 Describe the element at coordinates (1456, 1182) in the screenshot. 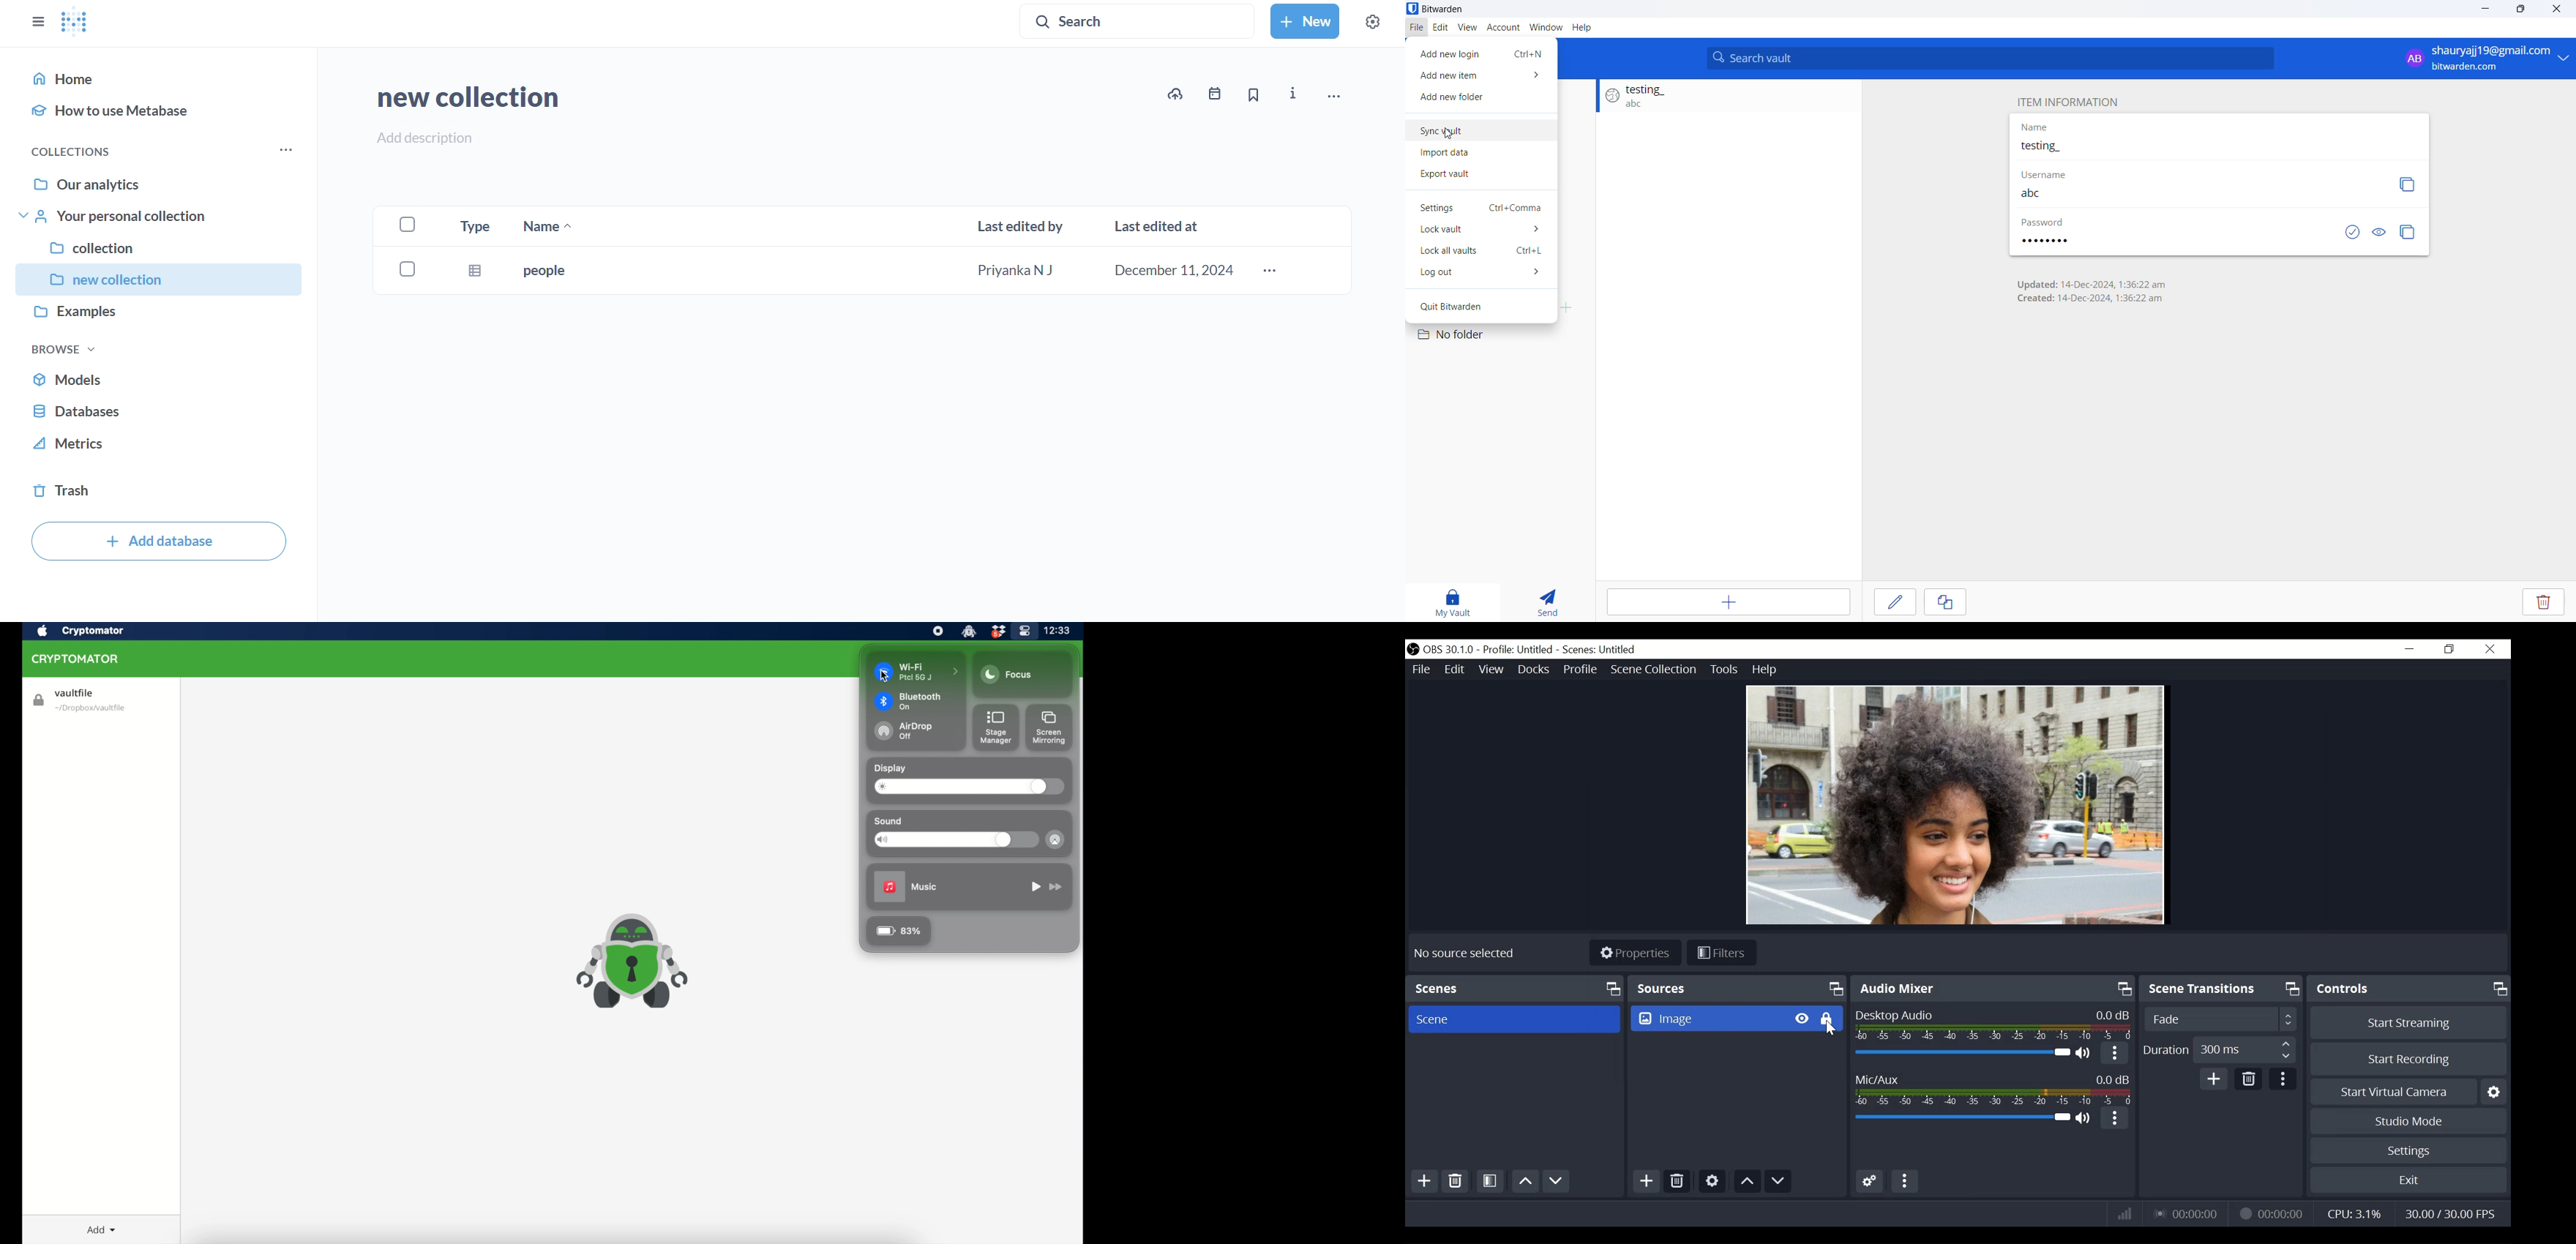

I see `Delete` at that location.